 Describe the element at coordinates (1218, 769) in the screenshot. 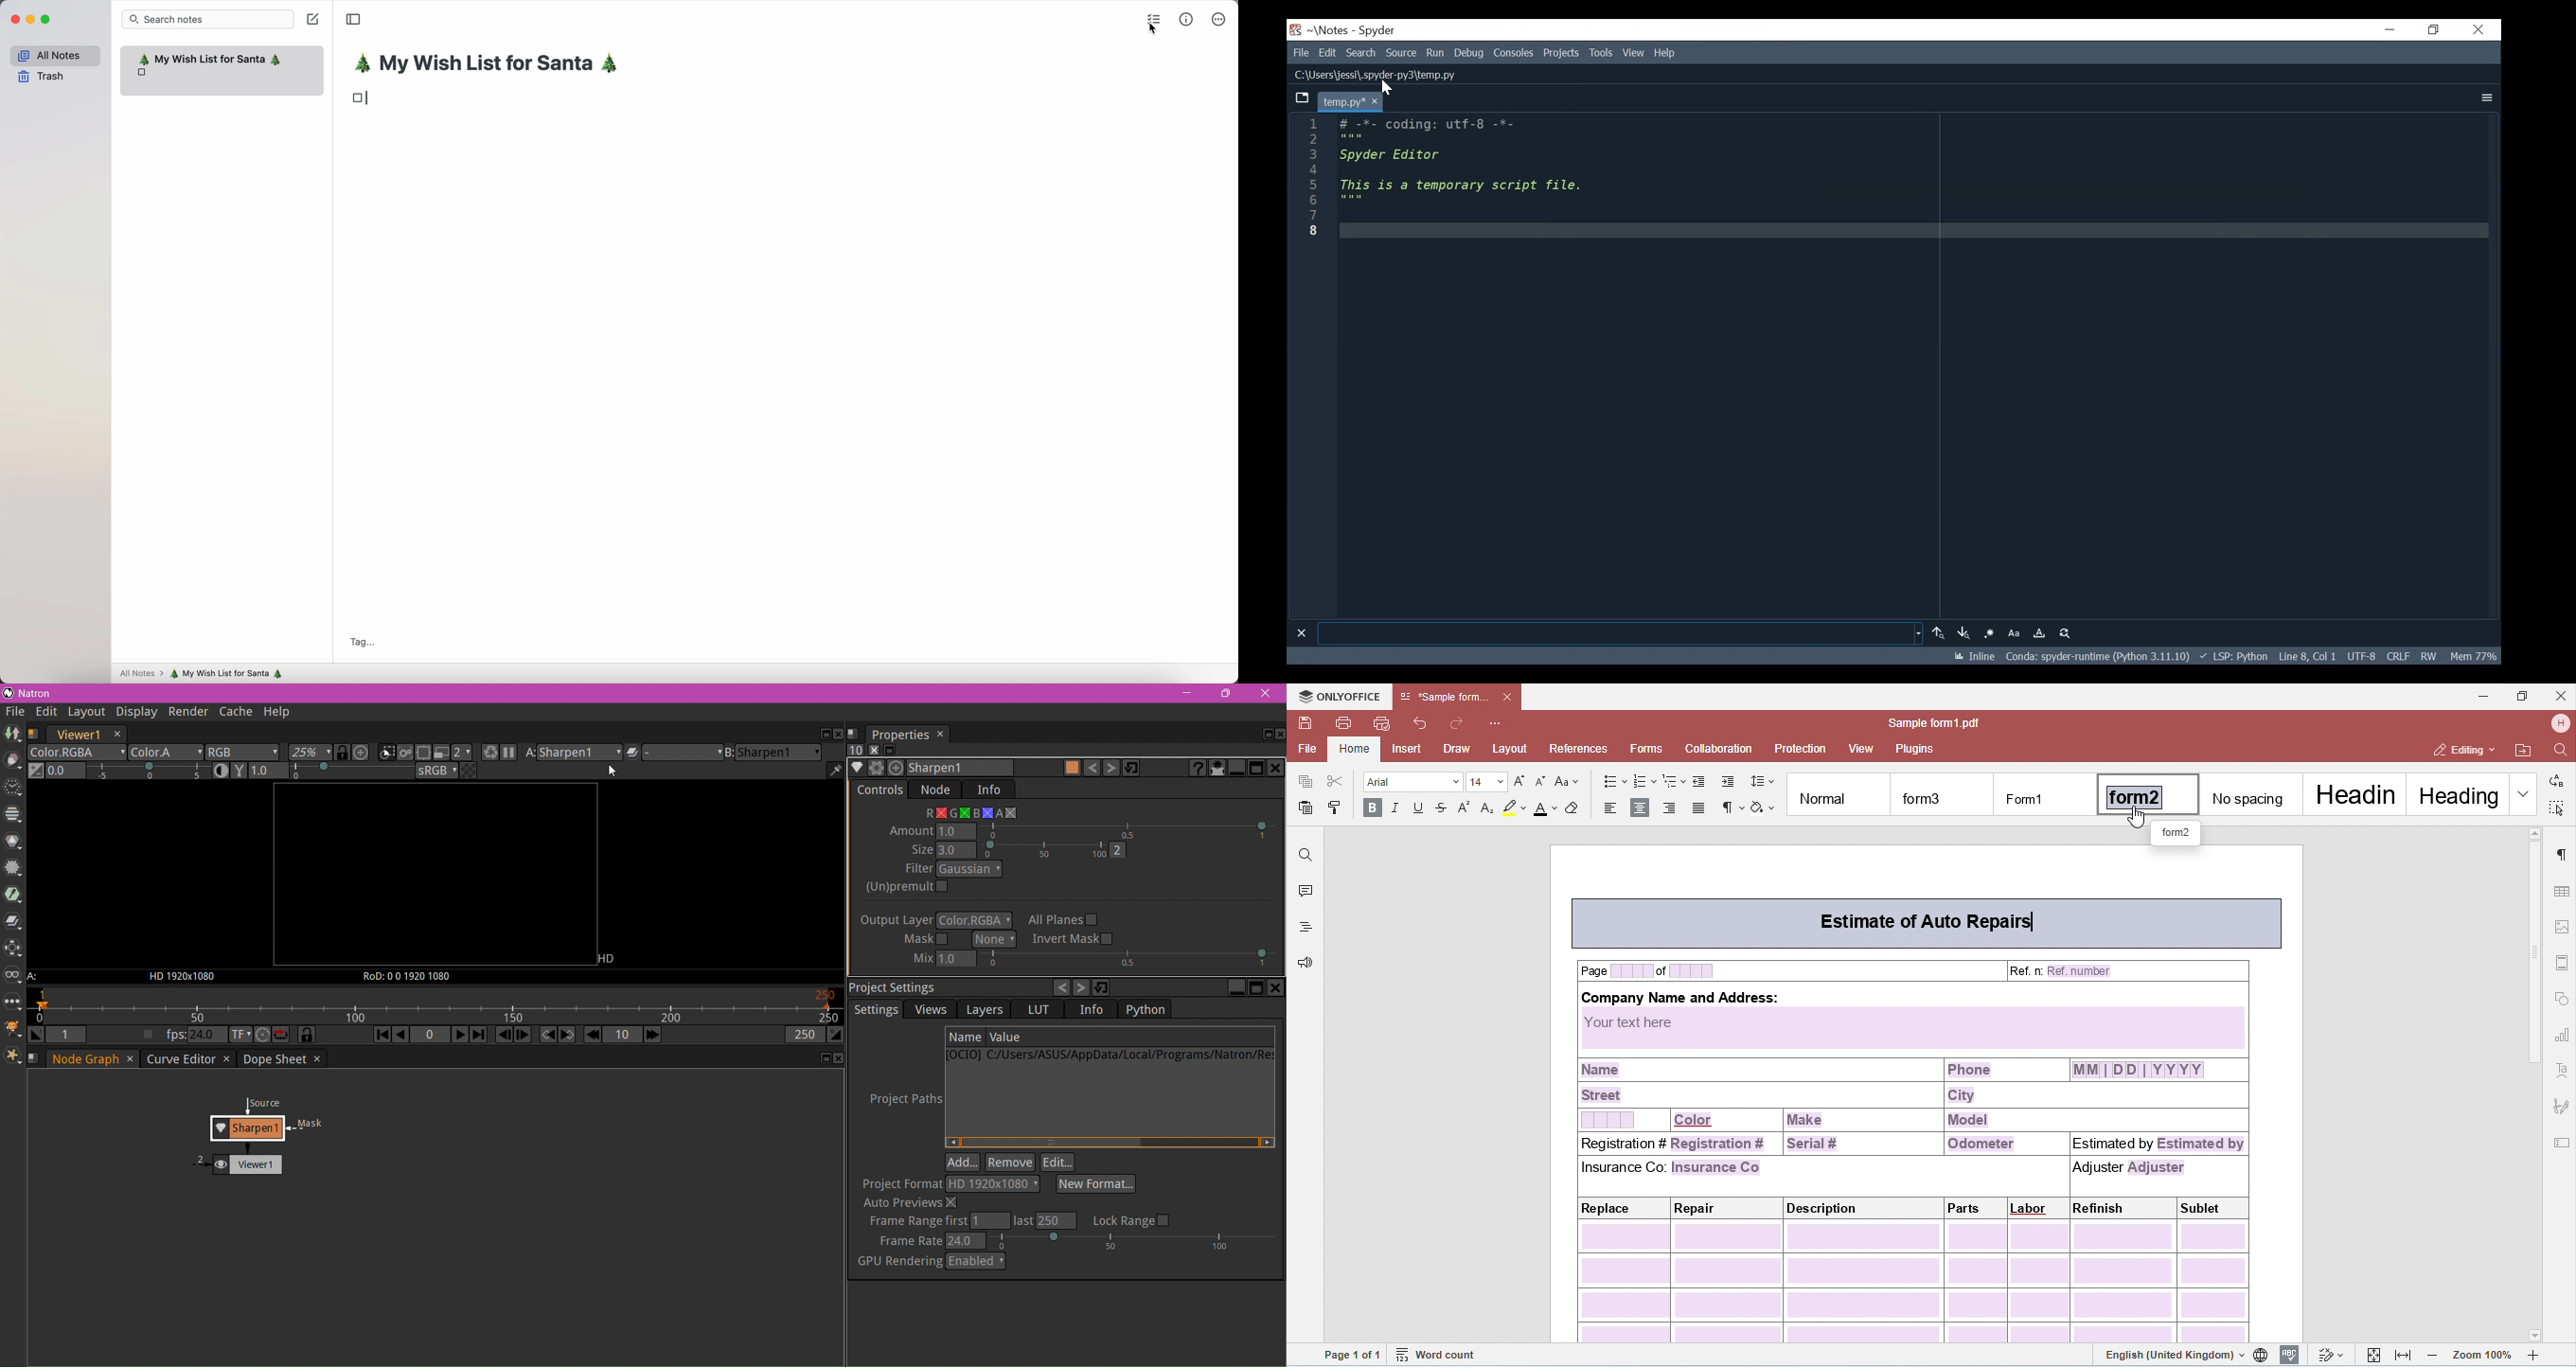

I see `Show/Hide all parameters without modifications` at that location.